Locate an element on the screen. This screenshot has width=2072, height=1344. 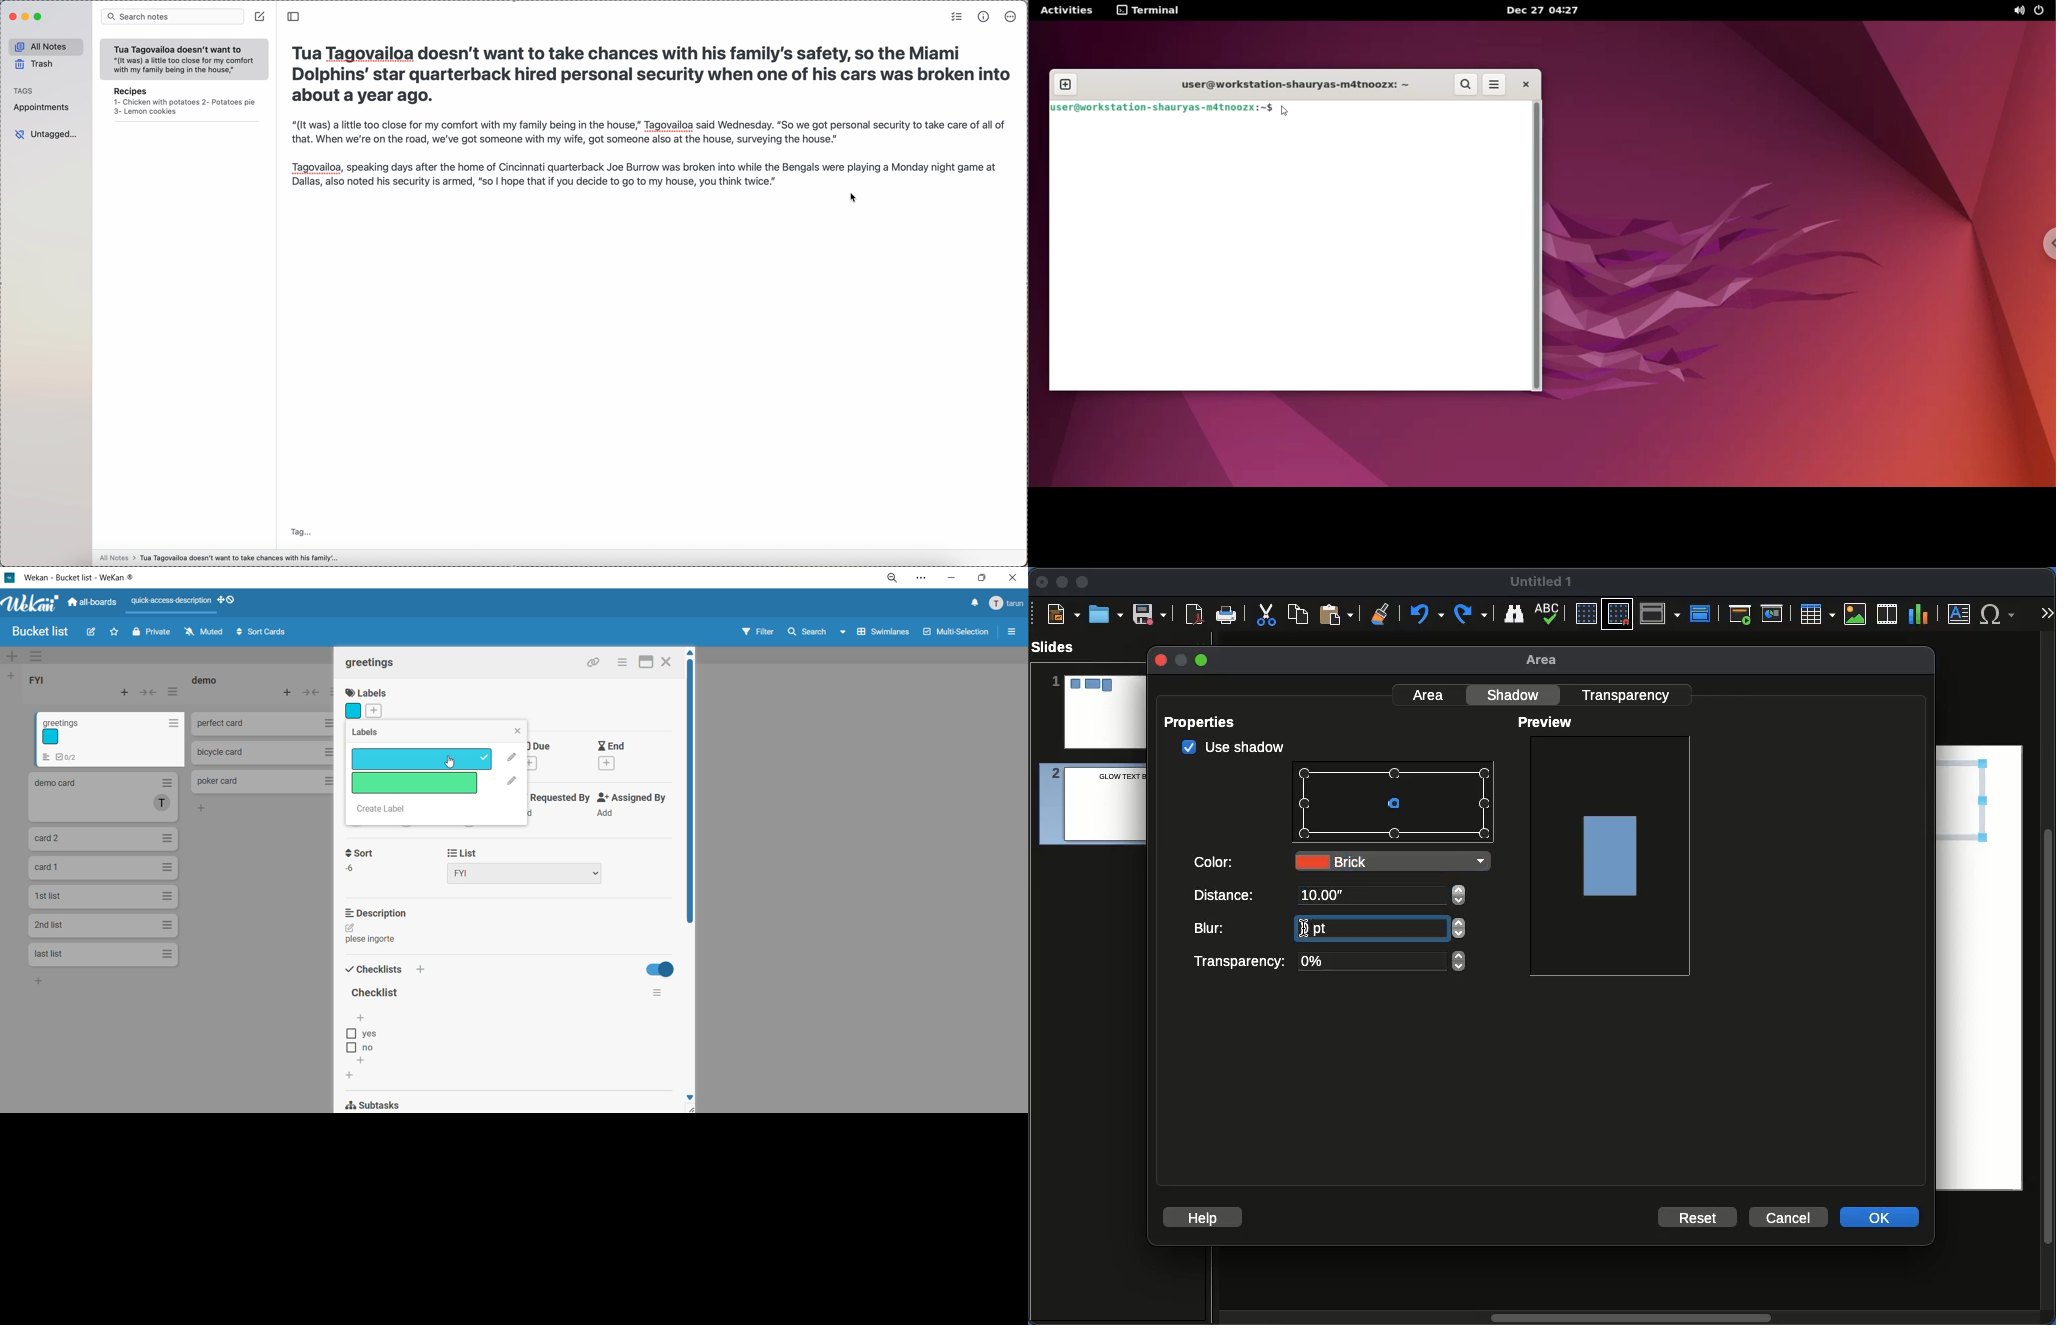
Master slide is located at coordinates (1703, 613).